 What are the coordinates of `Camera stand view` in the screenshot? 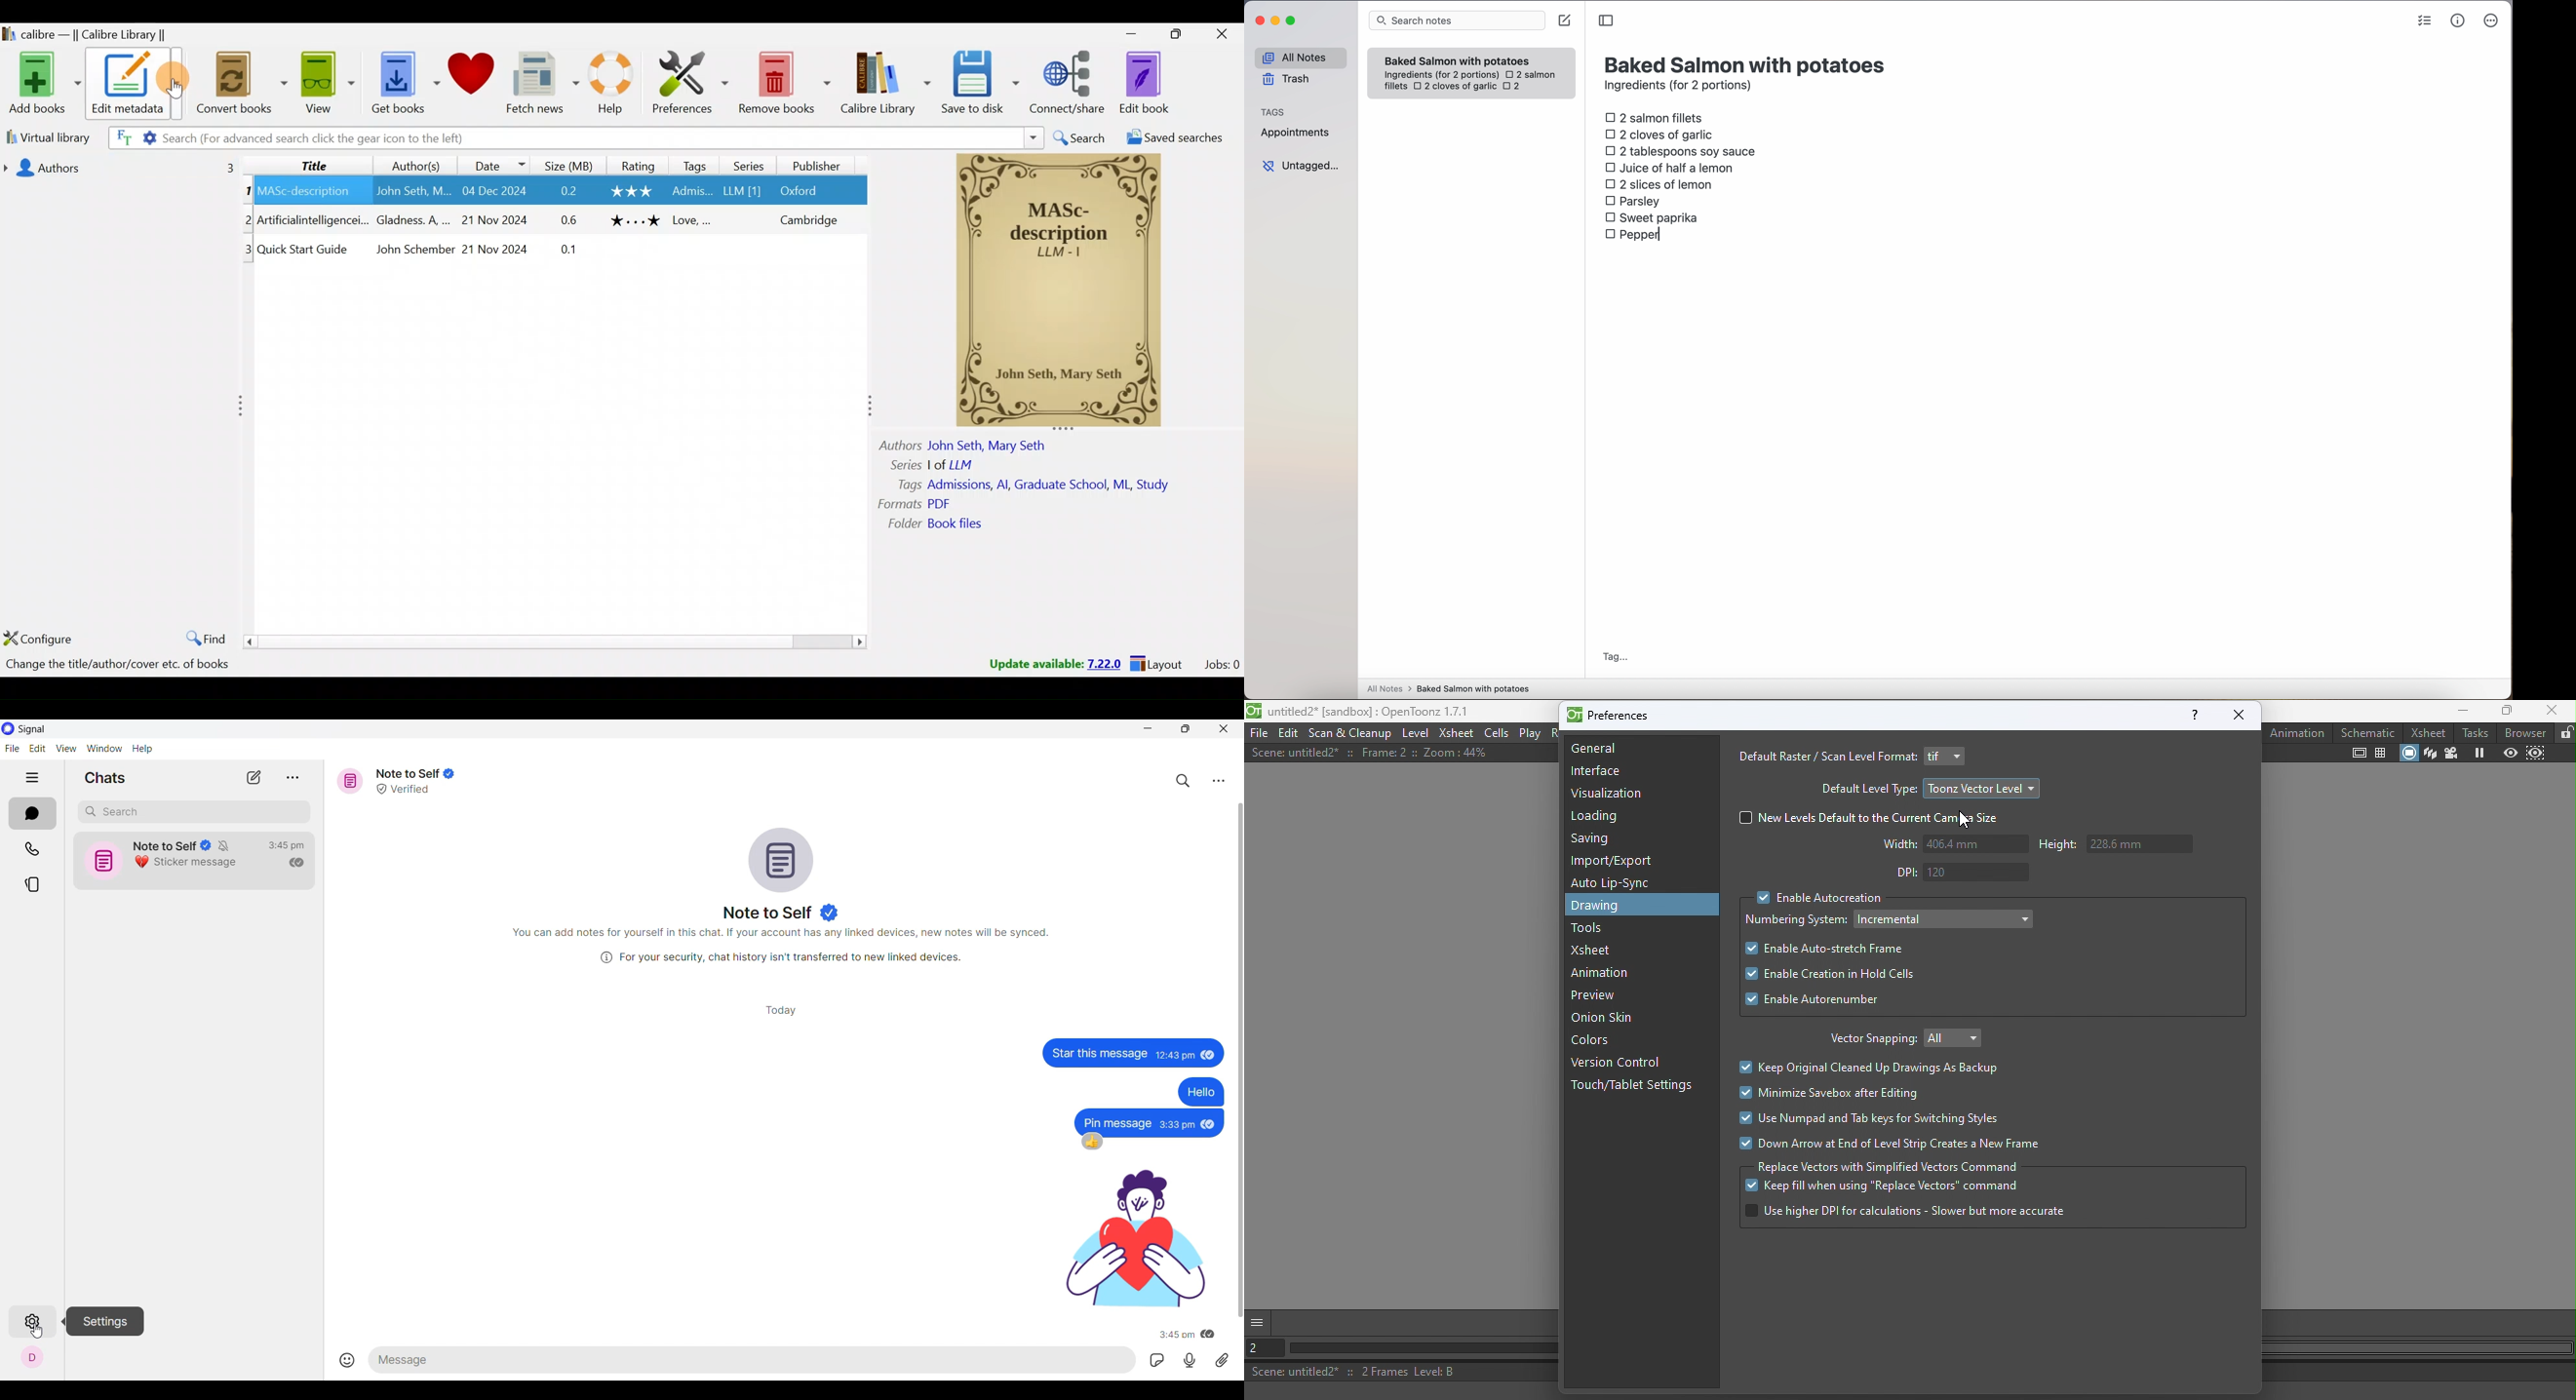 It's located at (2407, 755).